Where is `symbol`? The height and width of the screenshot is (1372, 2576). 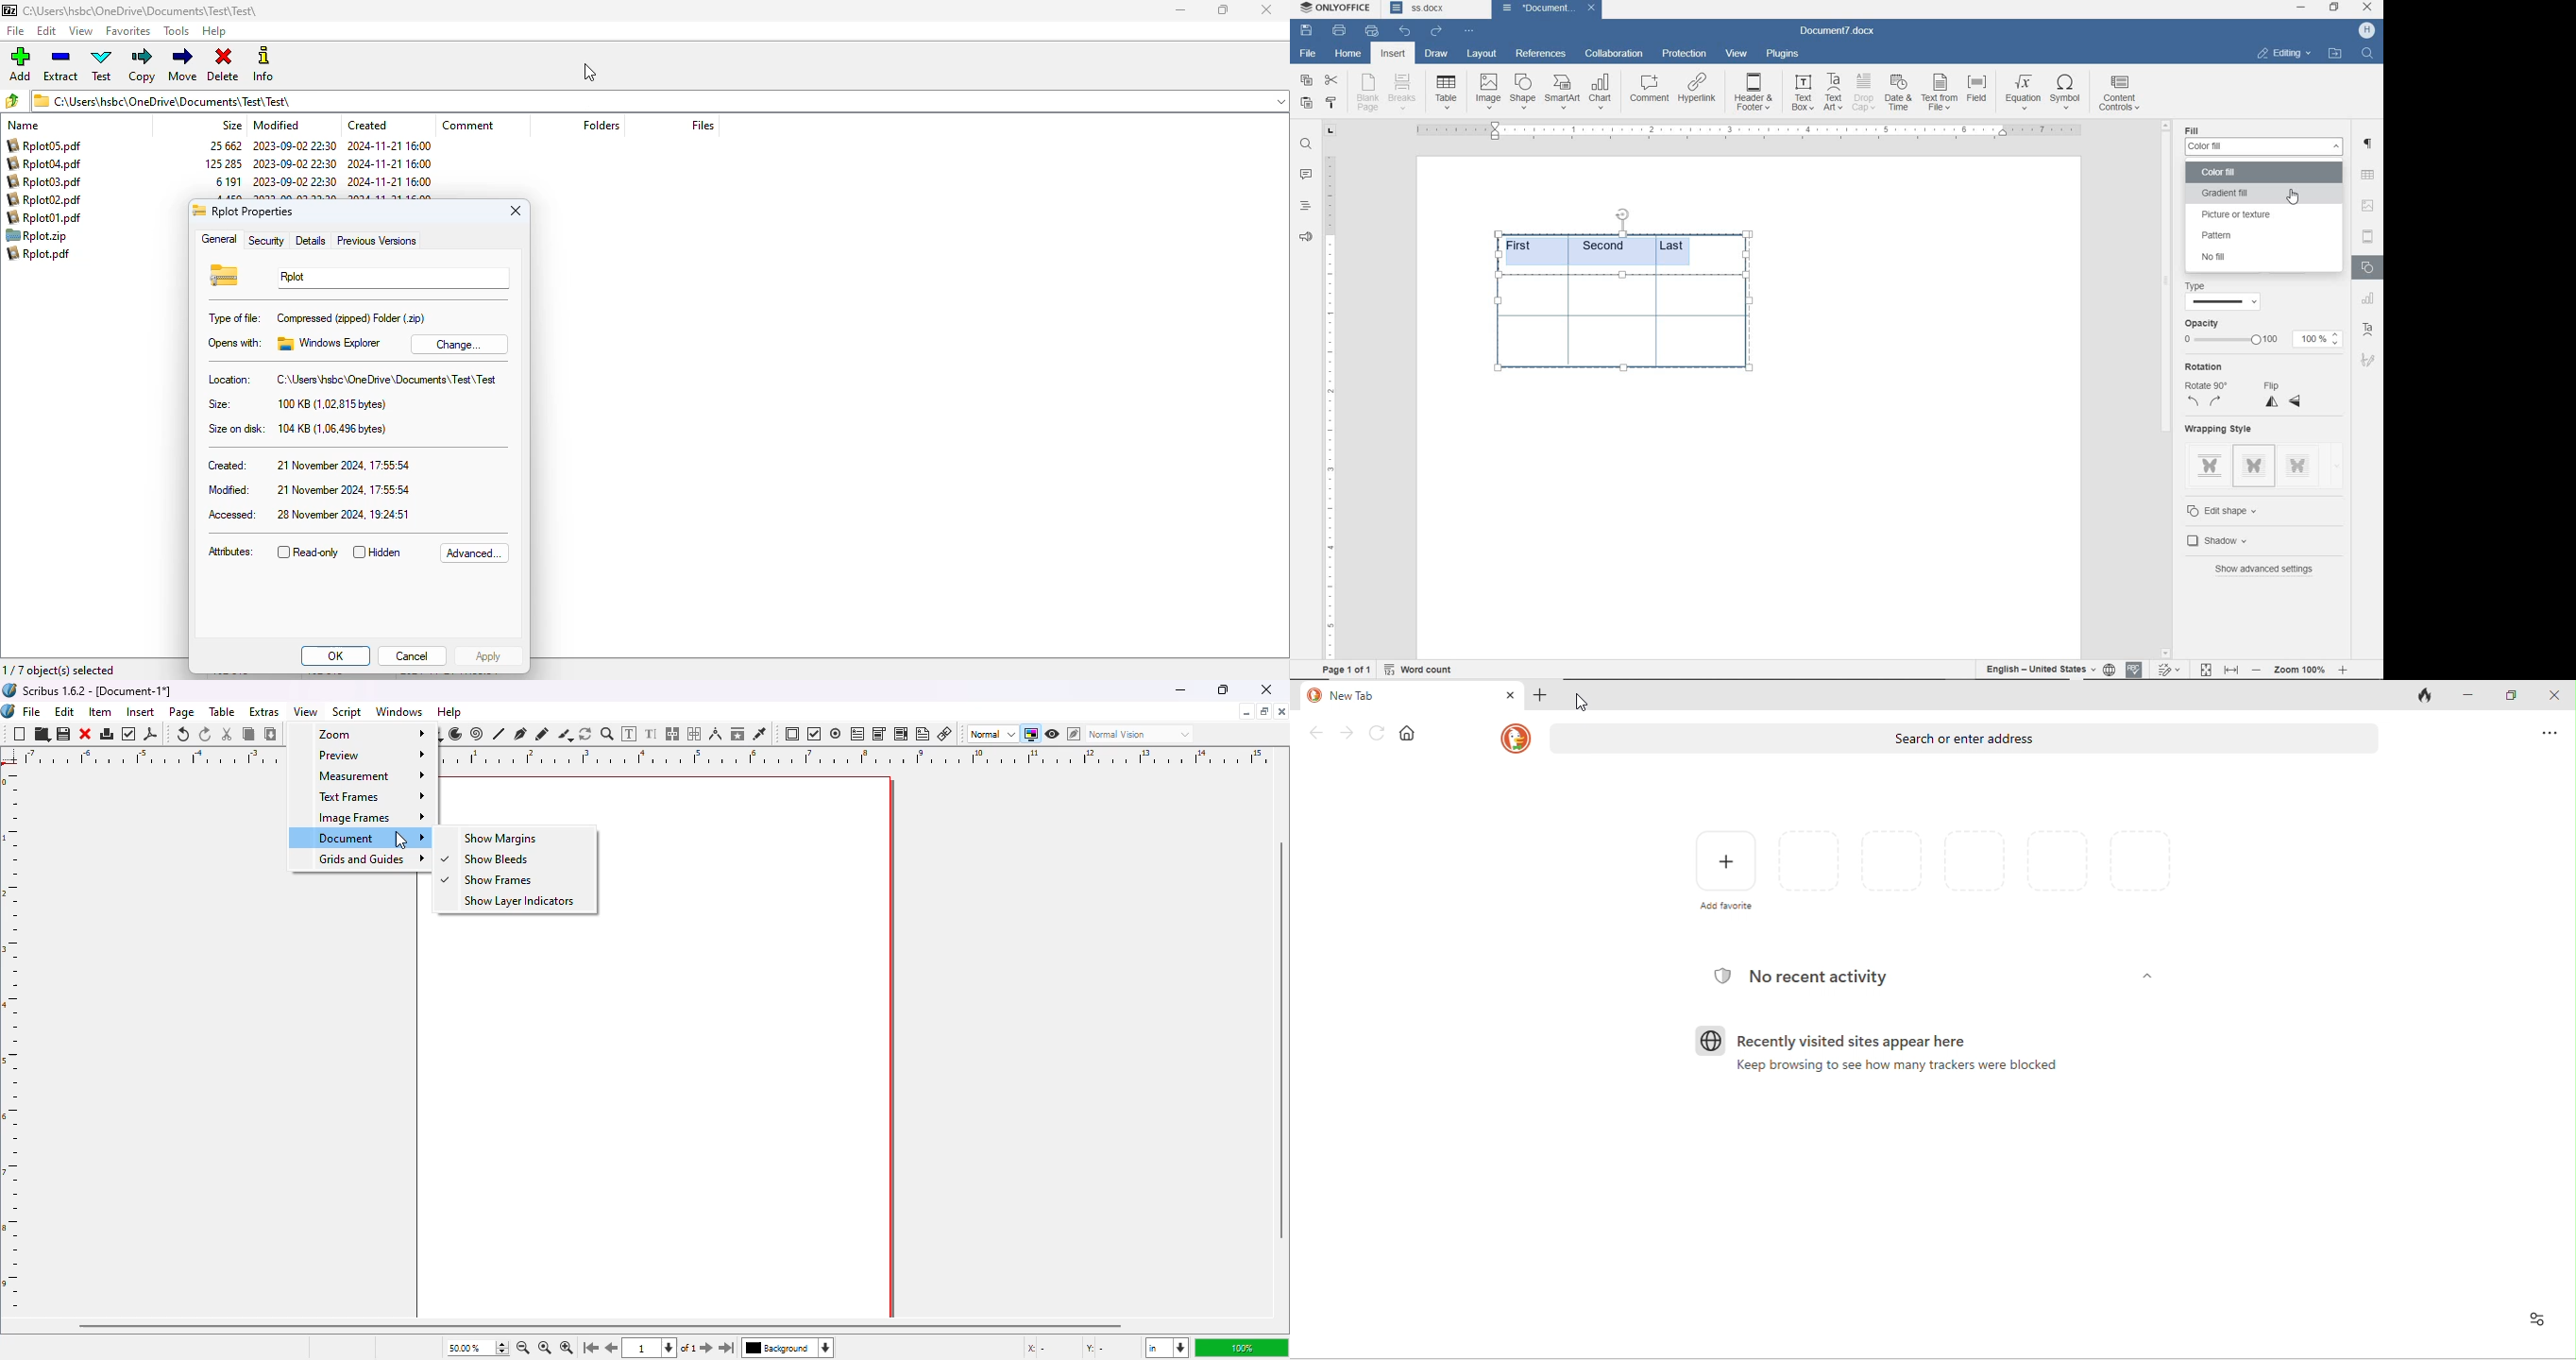 symbol is located at coordinates (2068, 91).